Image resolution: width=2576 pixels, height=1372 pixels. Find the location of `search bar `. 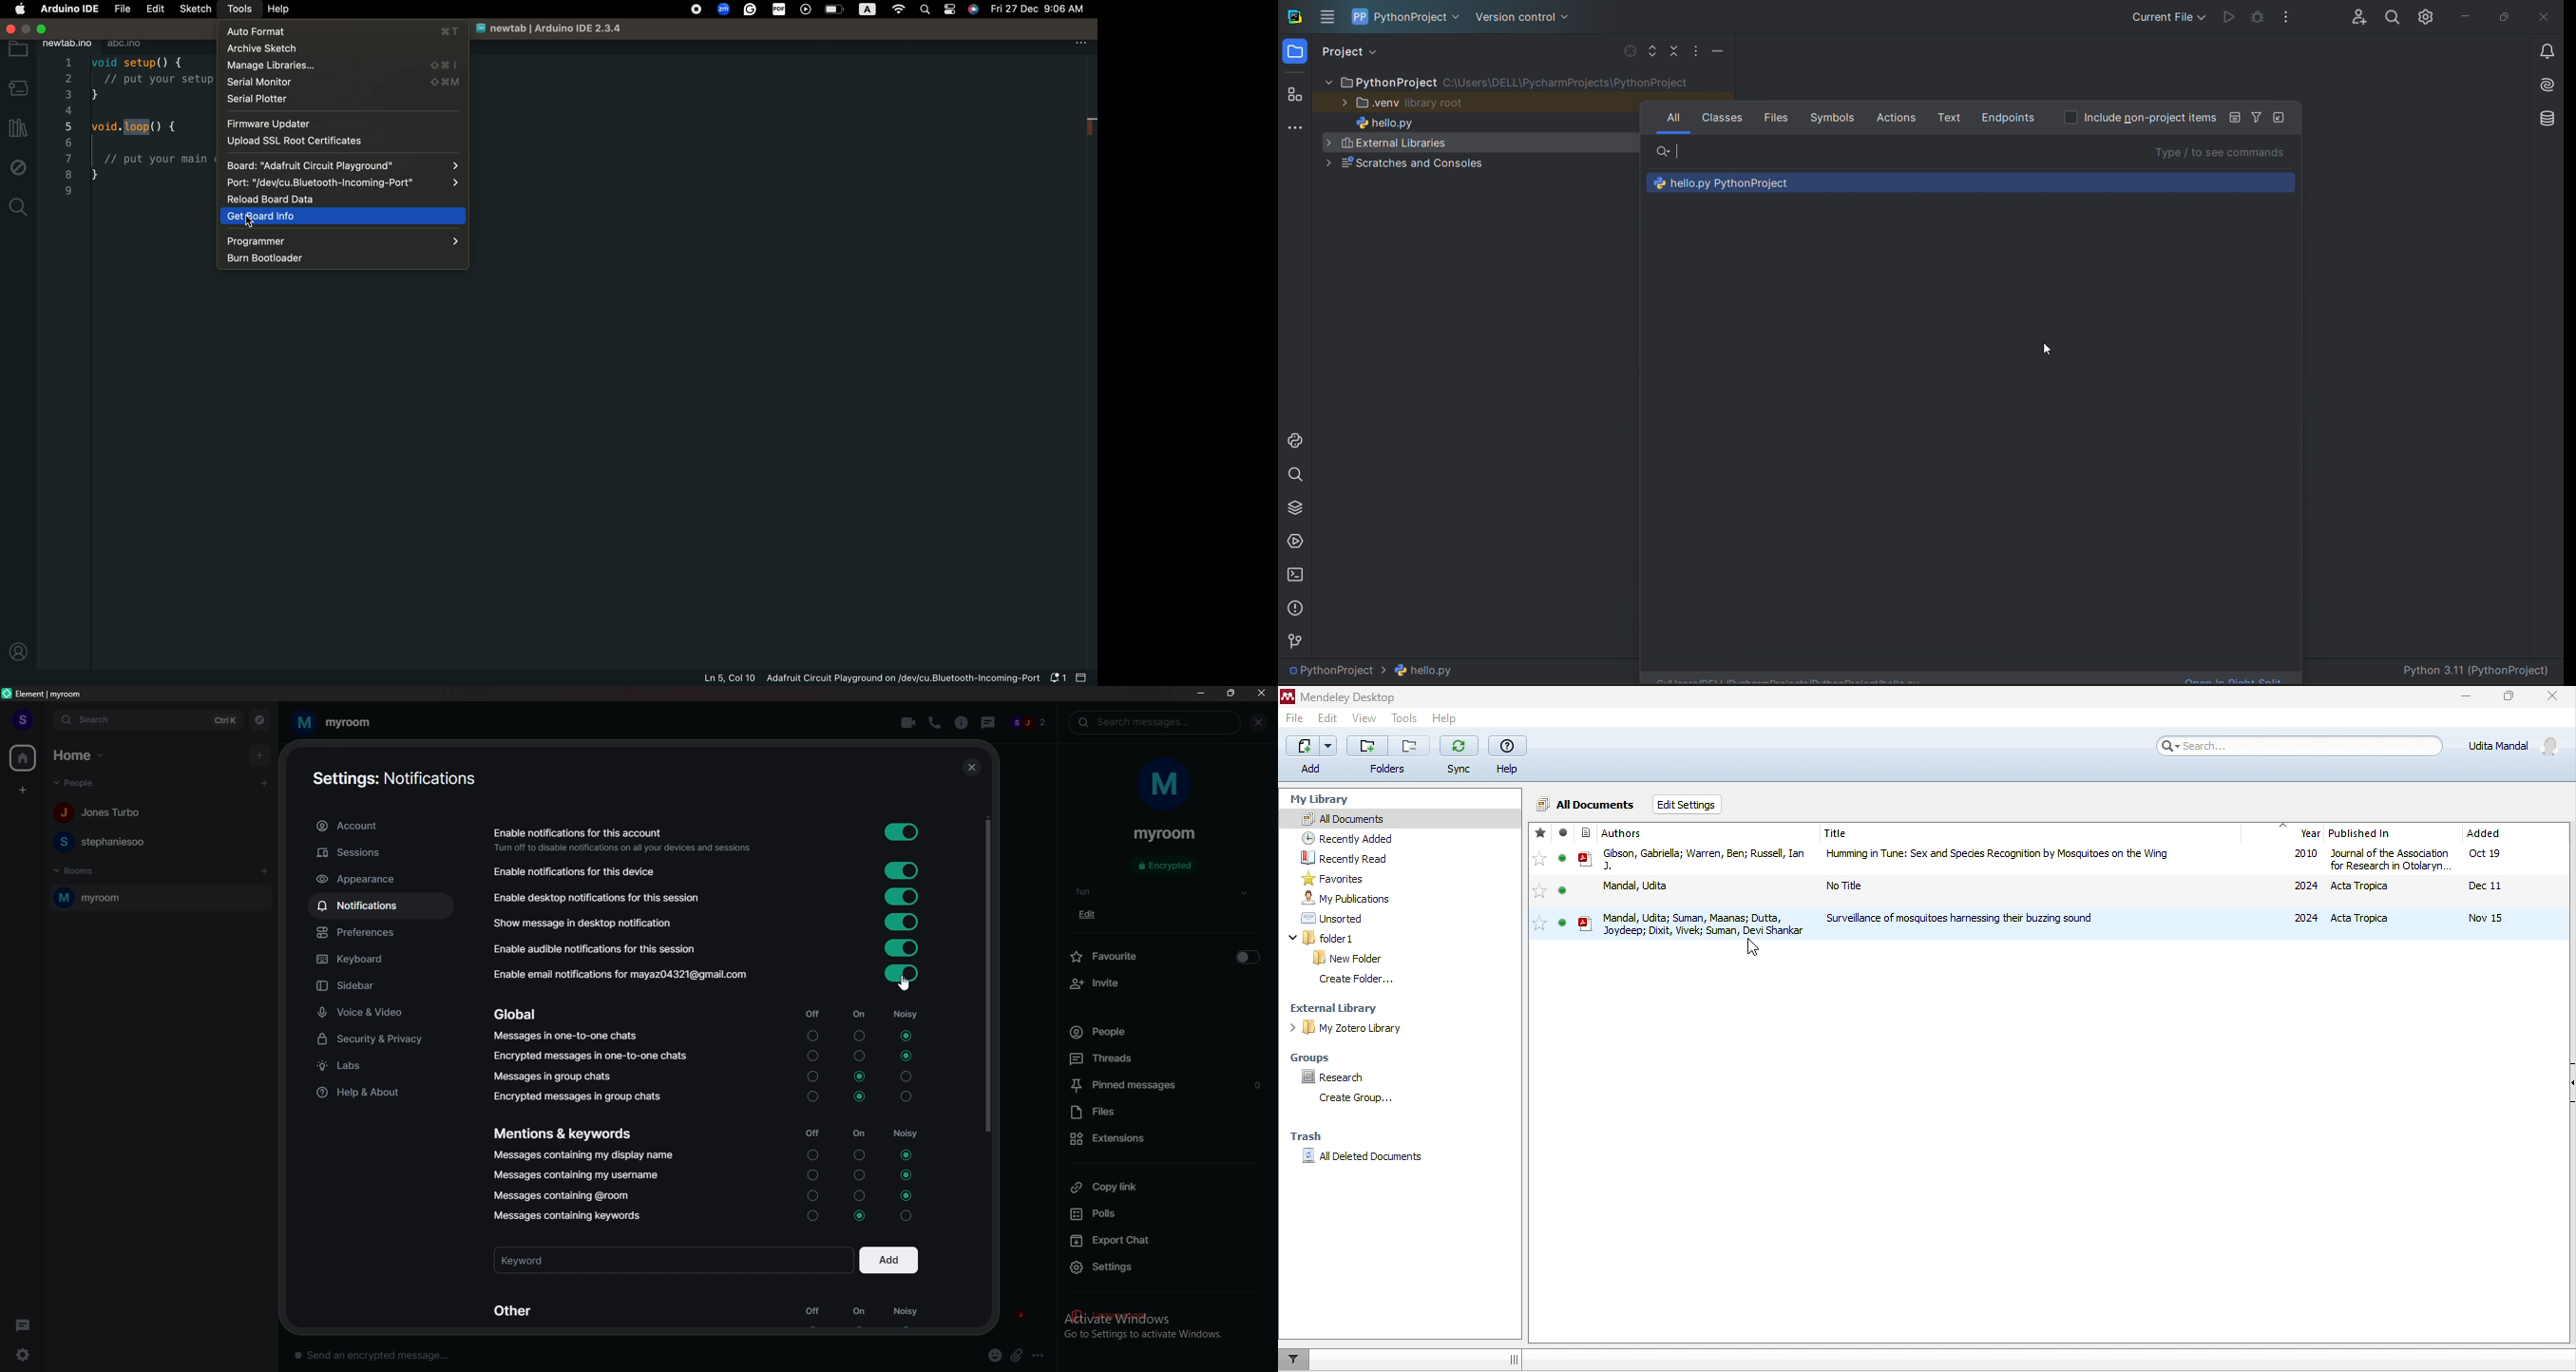

search bar  is located at coordinates (2299, 746).